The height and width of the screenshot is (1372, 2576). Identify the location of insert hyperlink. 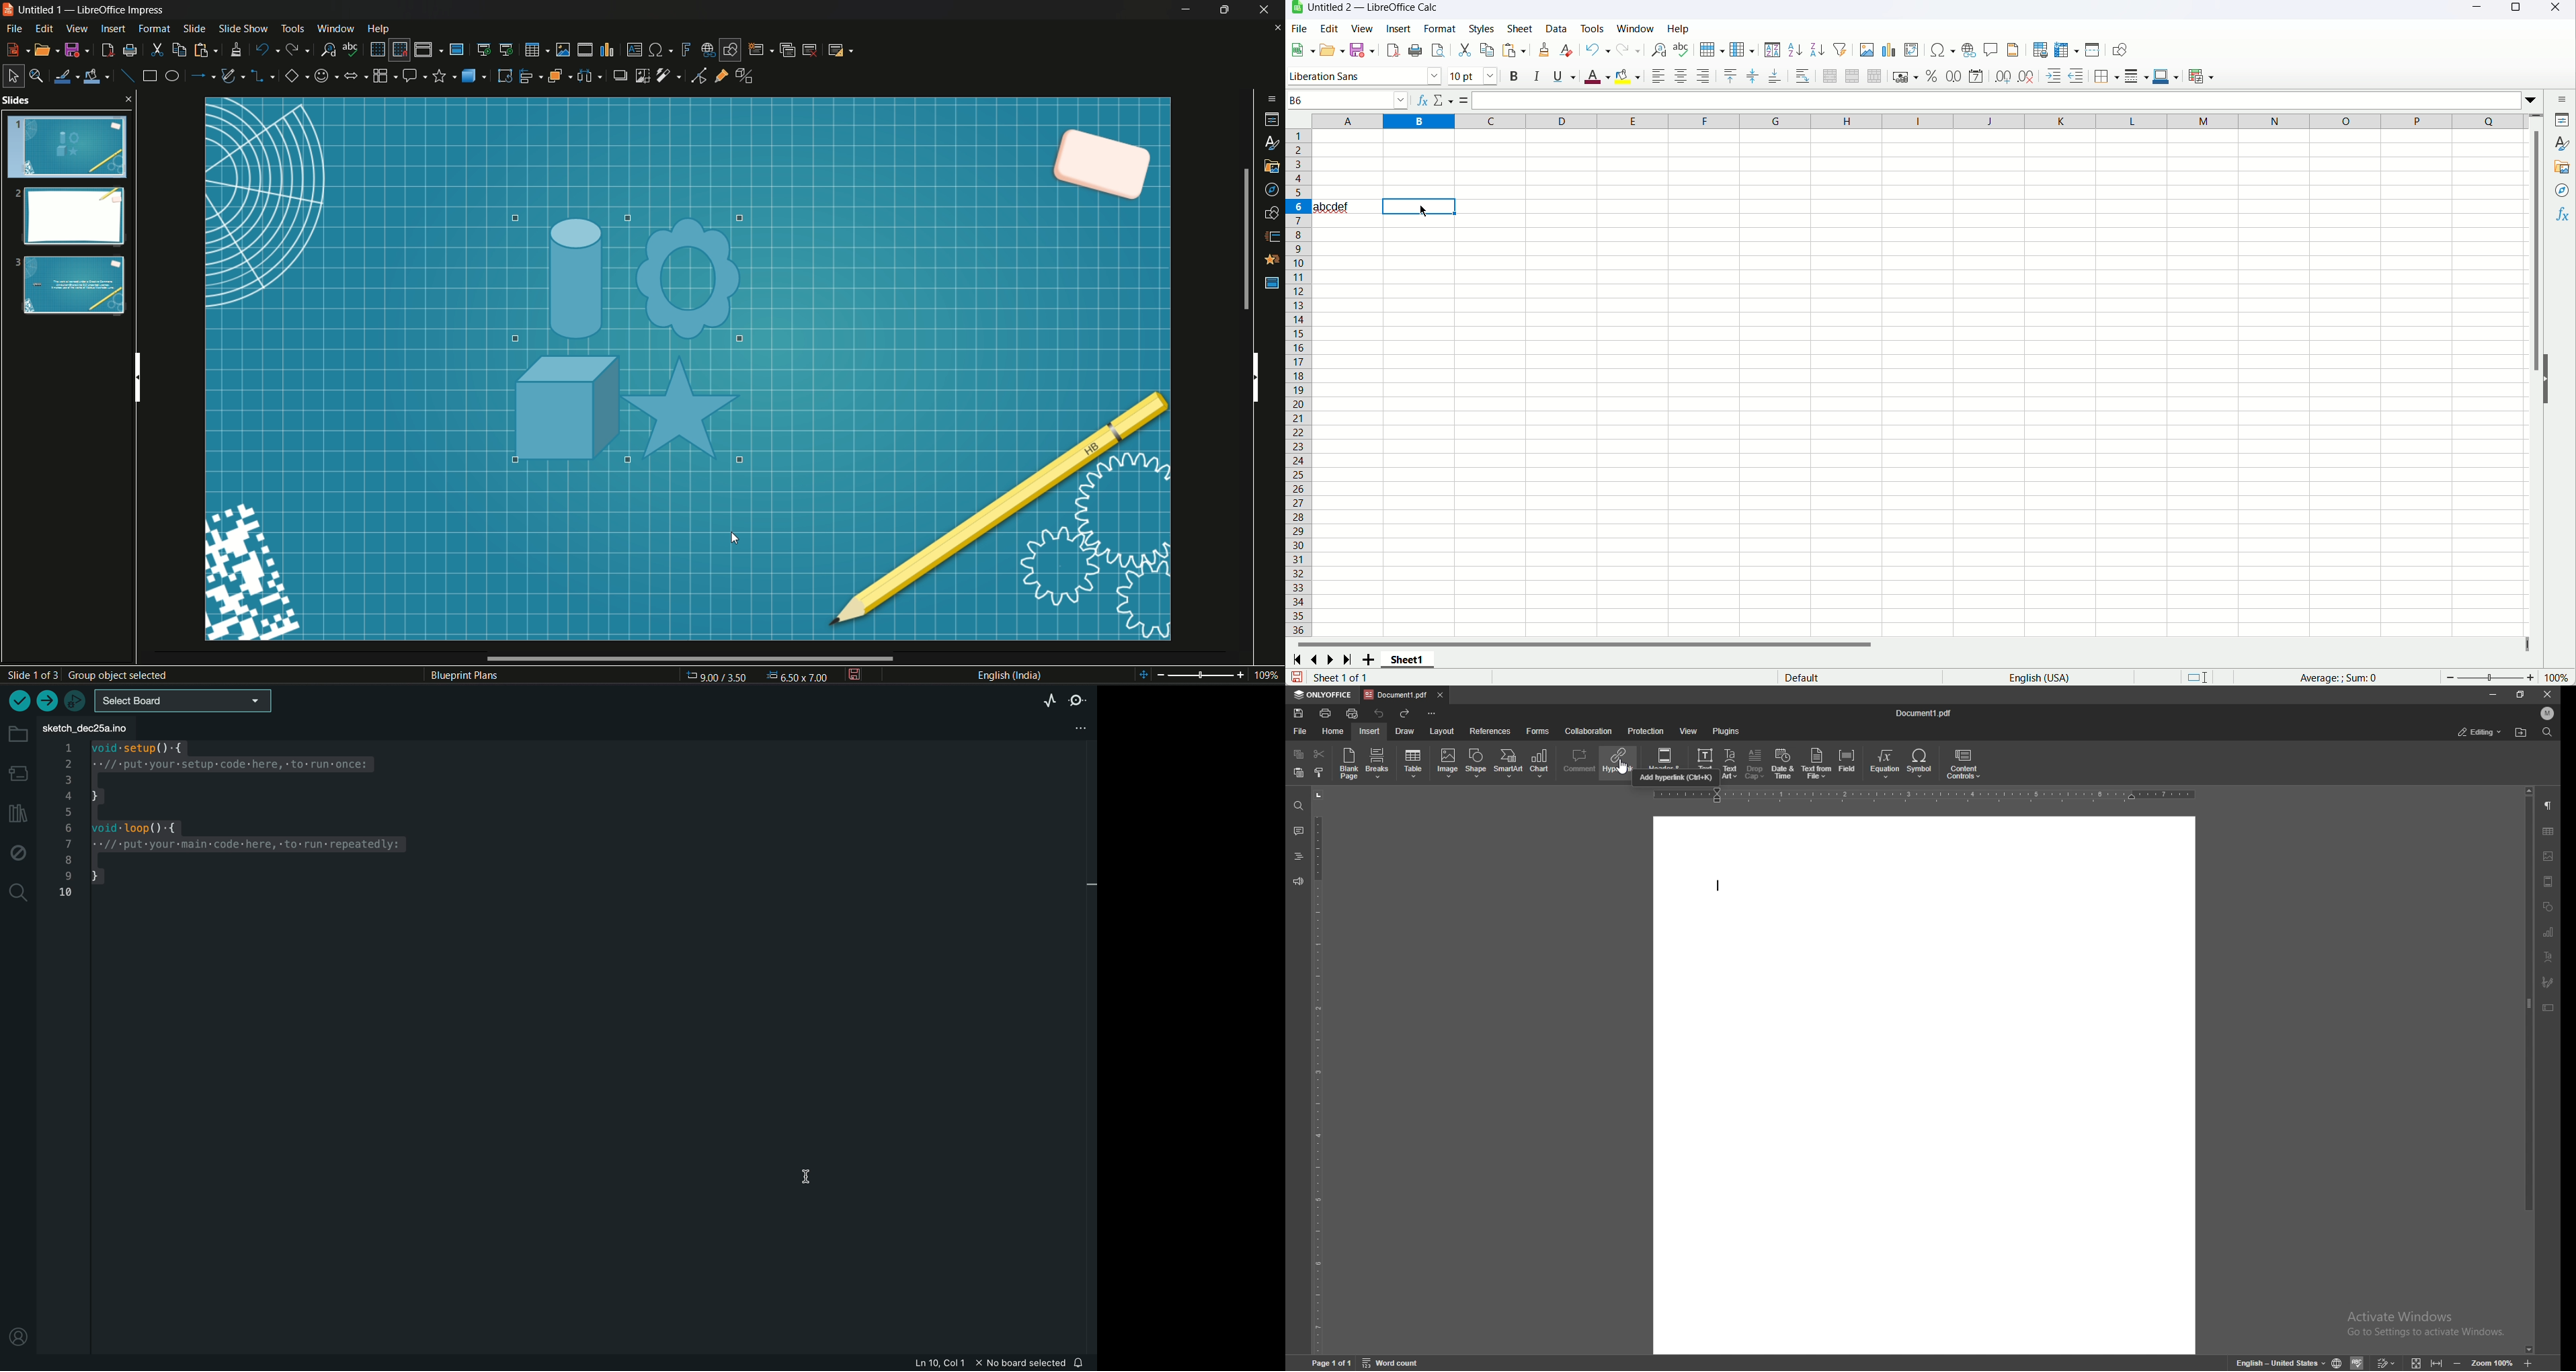
(1968, 50).